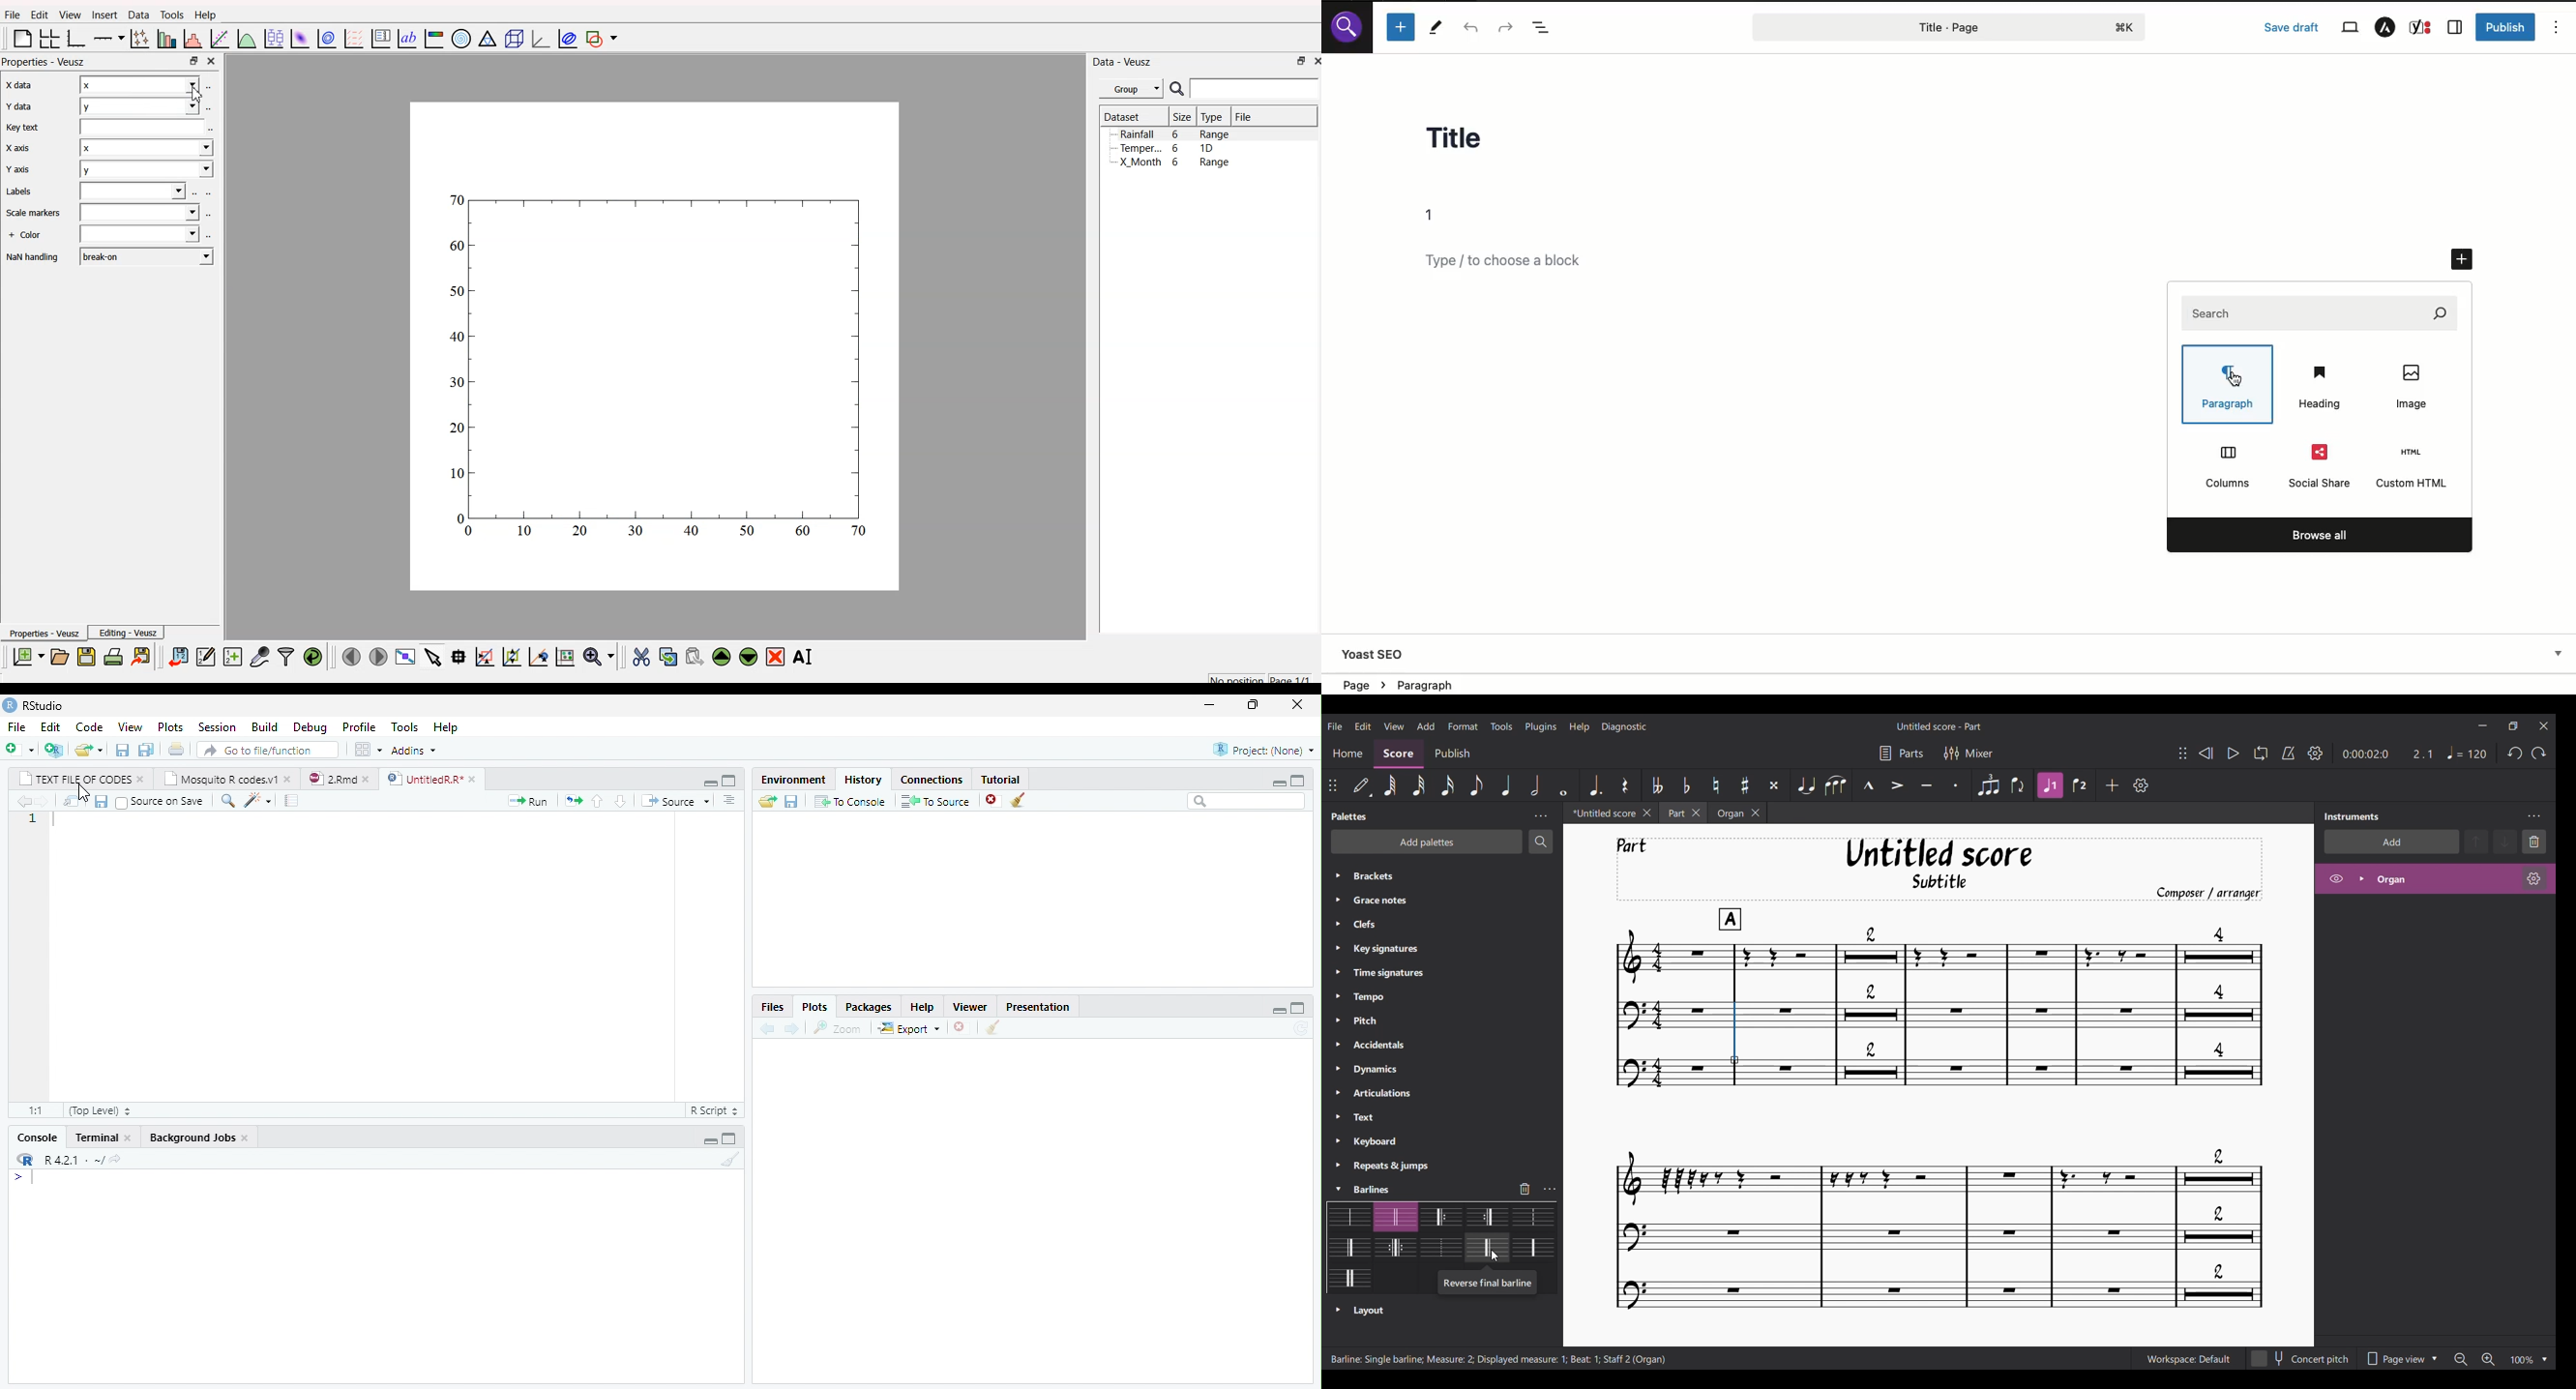 This screenshot has width=2576, height=1400. Describe the element at coordinates (1696, 813) in the screenshot. I see `Close Part tab` at that location.